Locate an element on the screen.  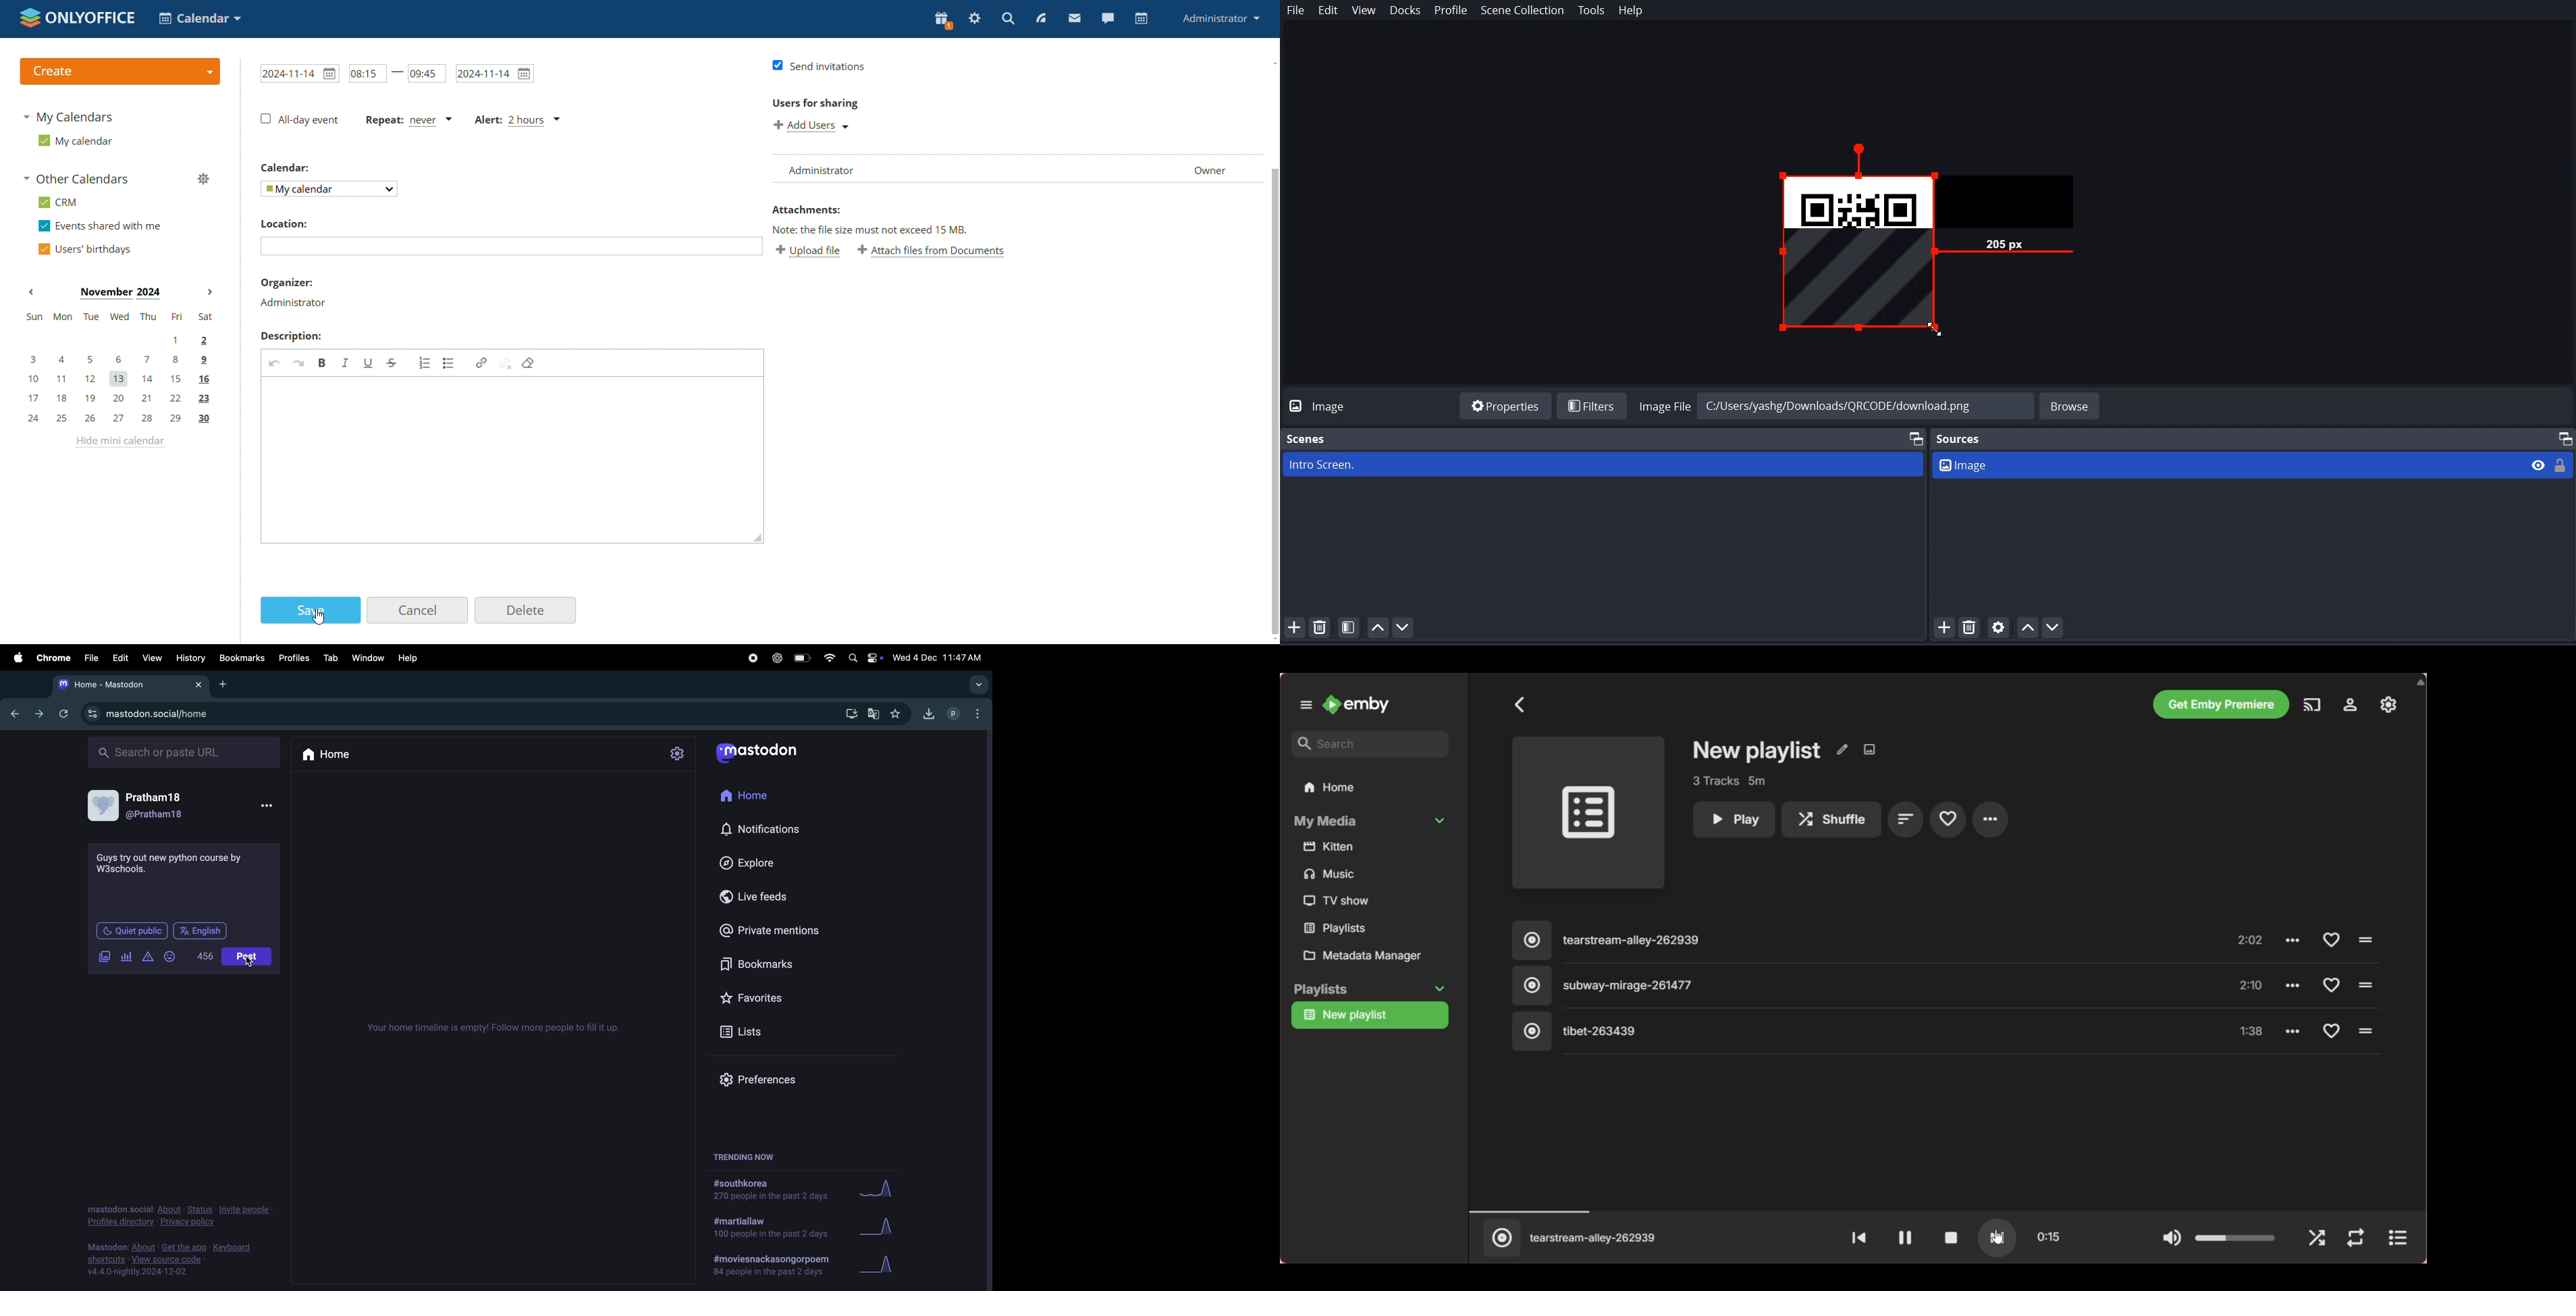
Click to play current song in separate window is located at coordinates (1499, 1243).